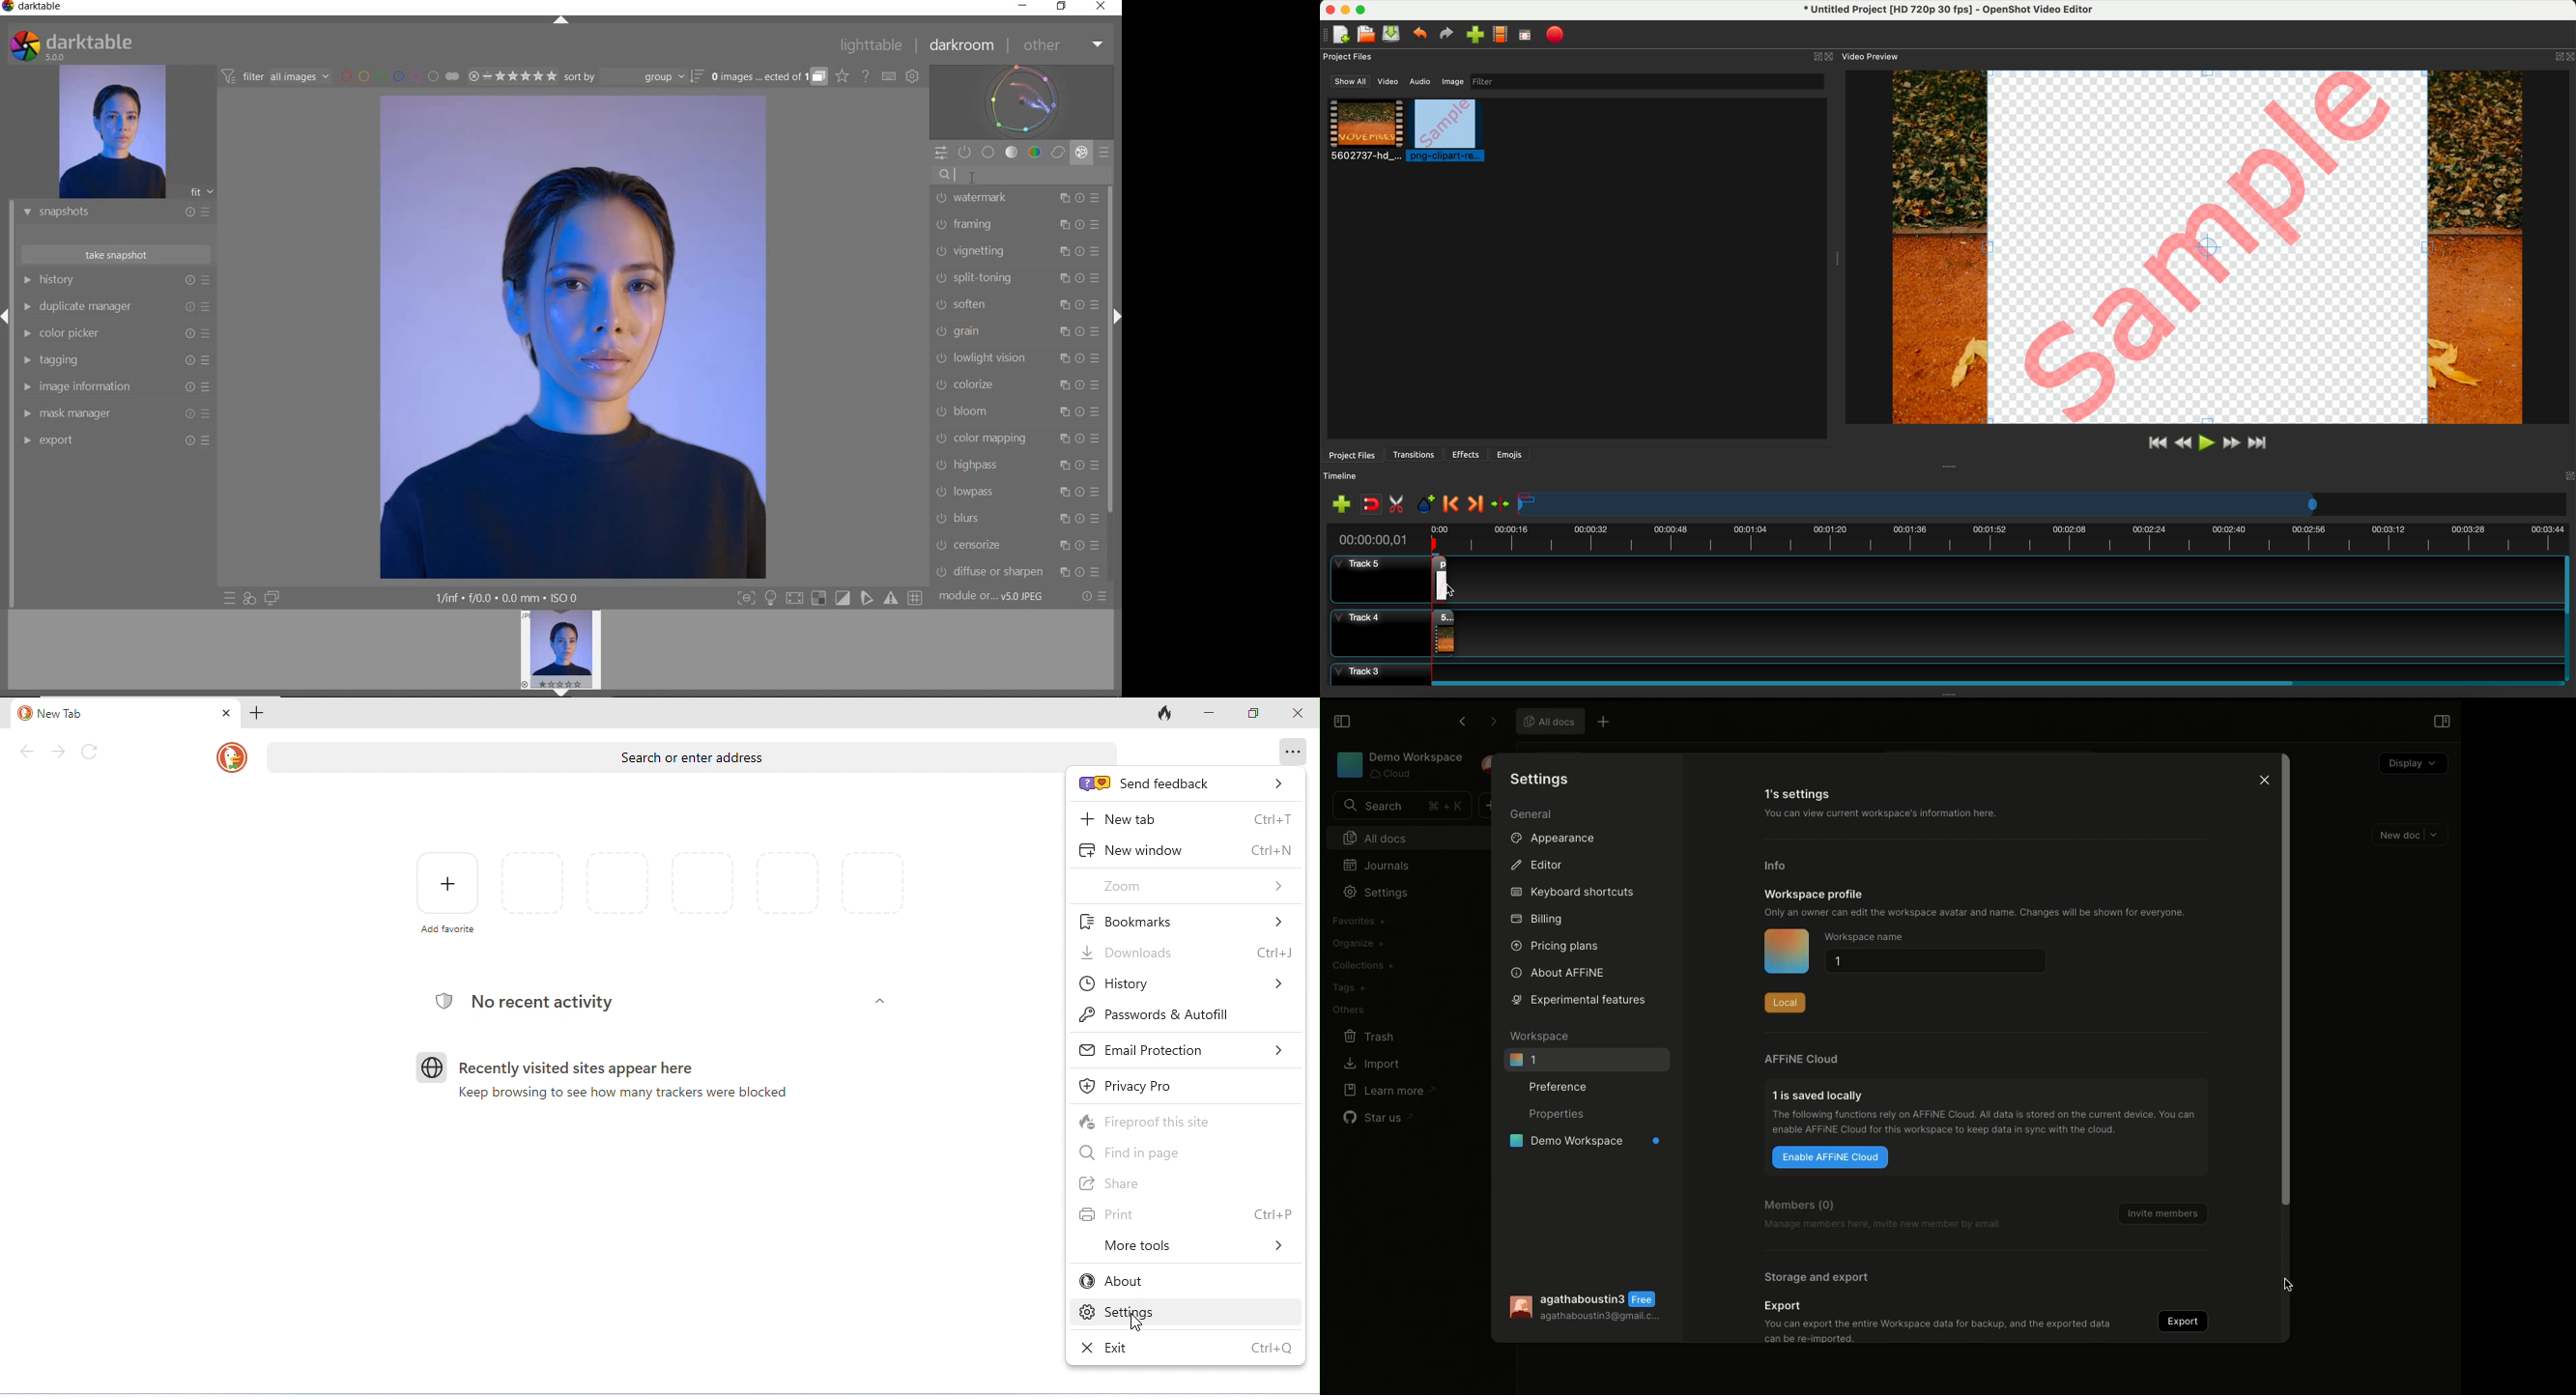 This screenshot has width=2576, height=1400. I want to click on Window Expanding, so click(1949, 694).